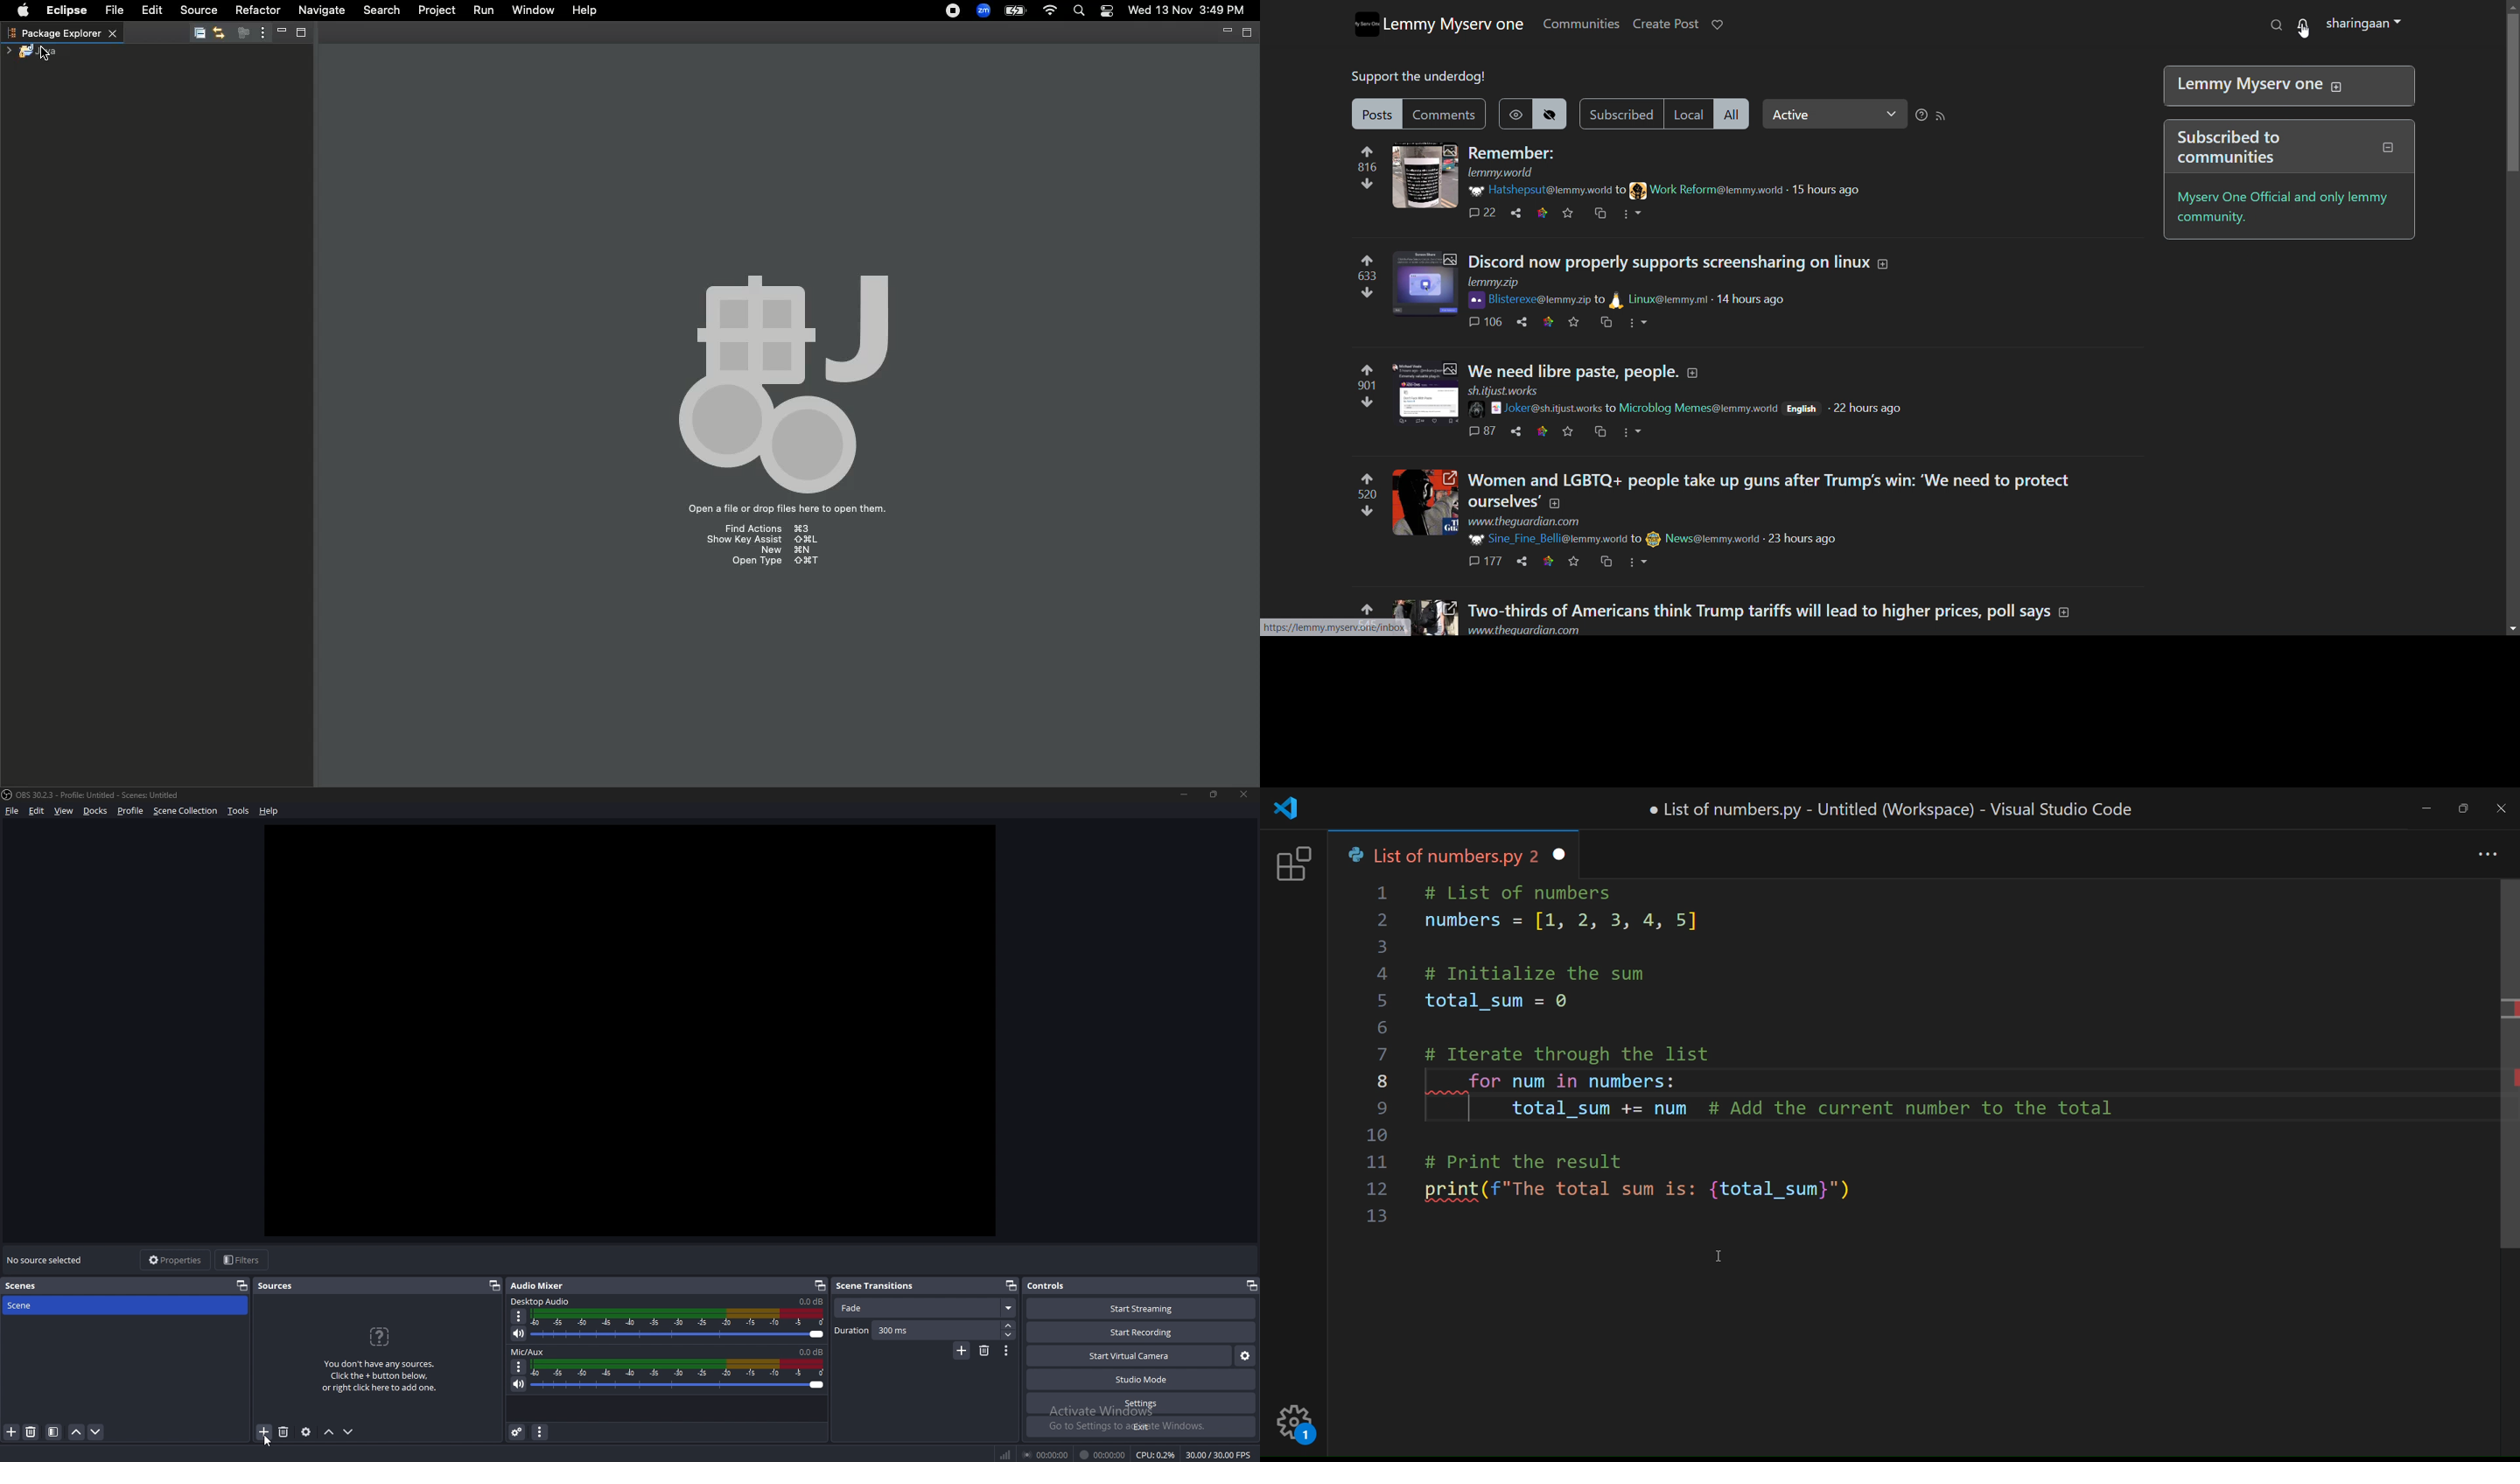  I want to click on Navigate, so click(321, 12).